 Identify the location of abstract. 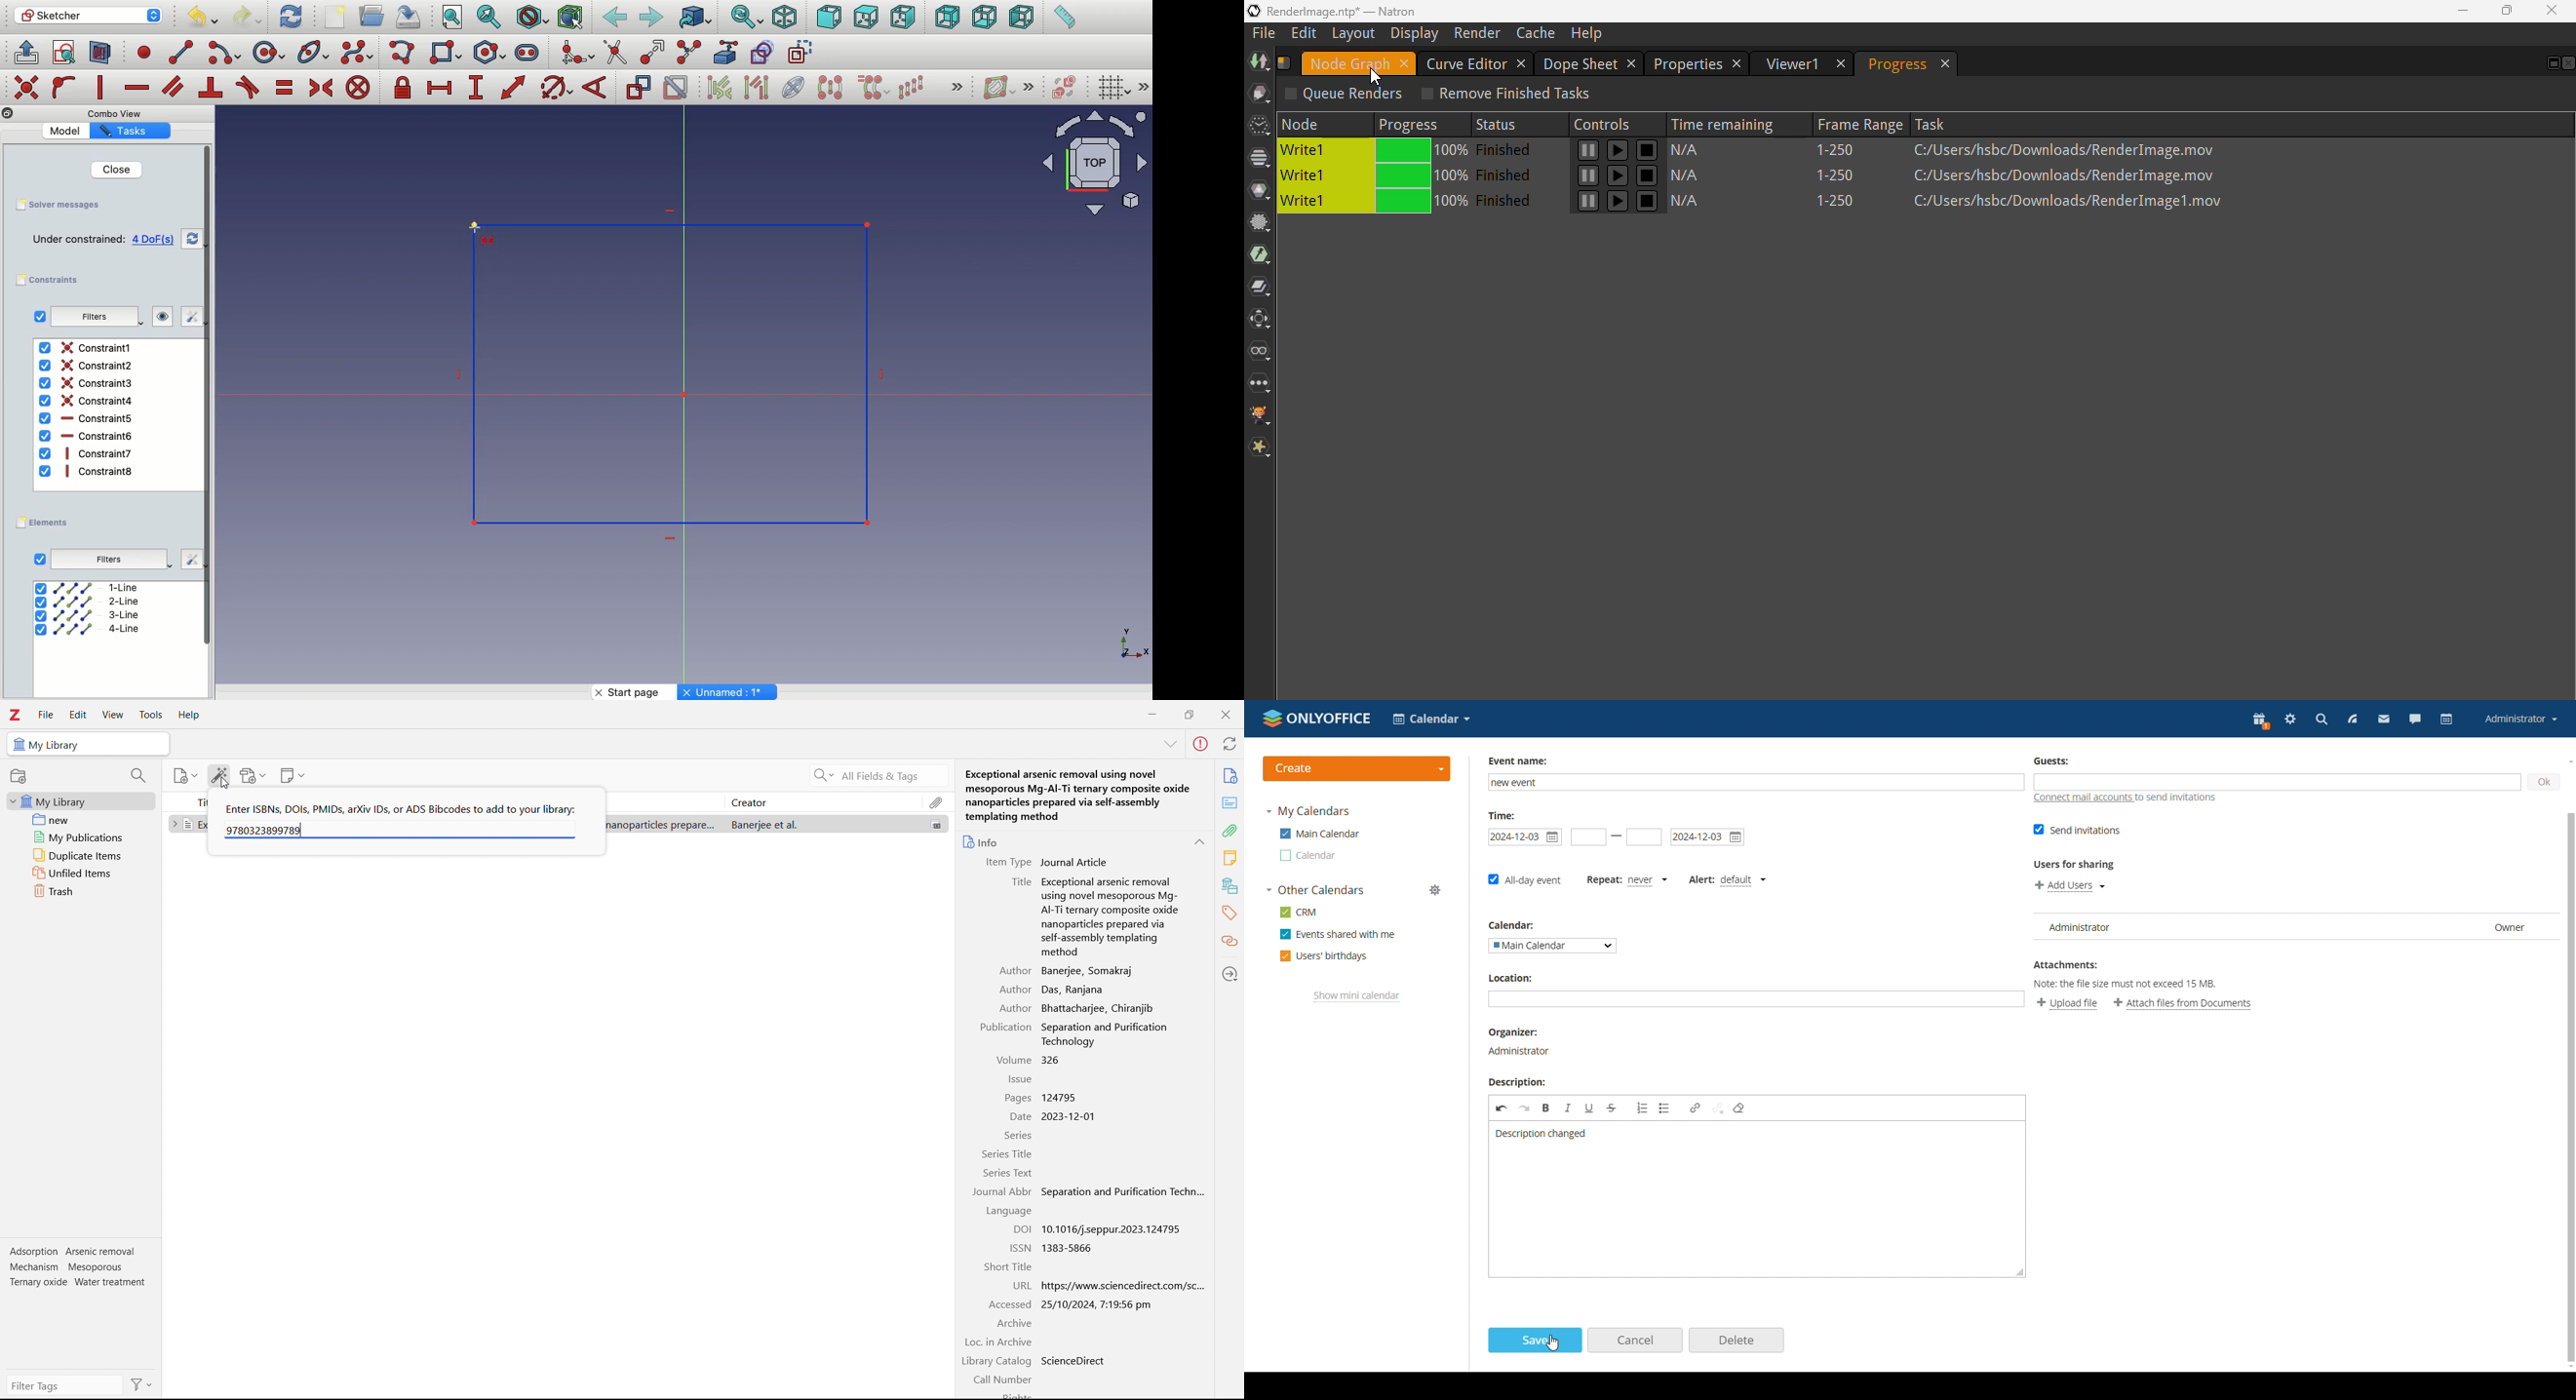
(1230, 803).